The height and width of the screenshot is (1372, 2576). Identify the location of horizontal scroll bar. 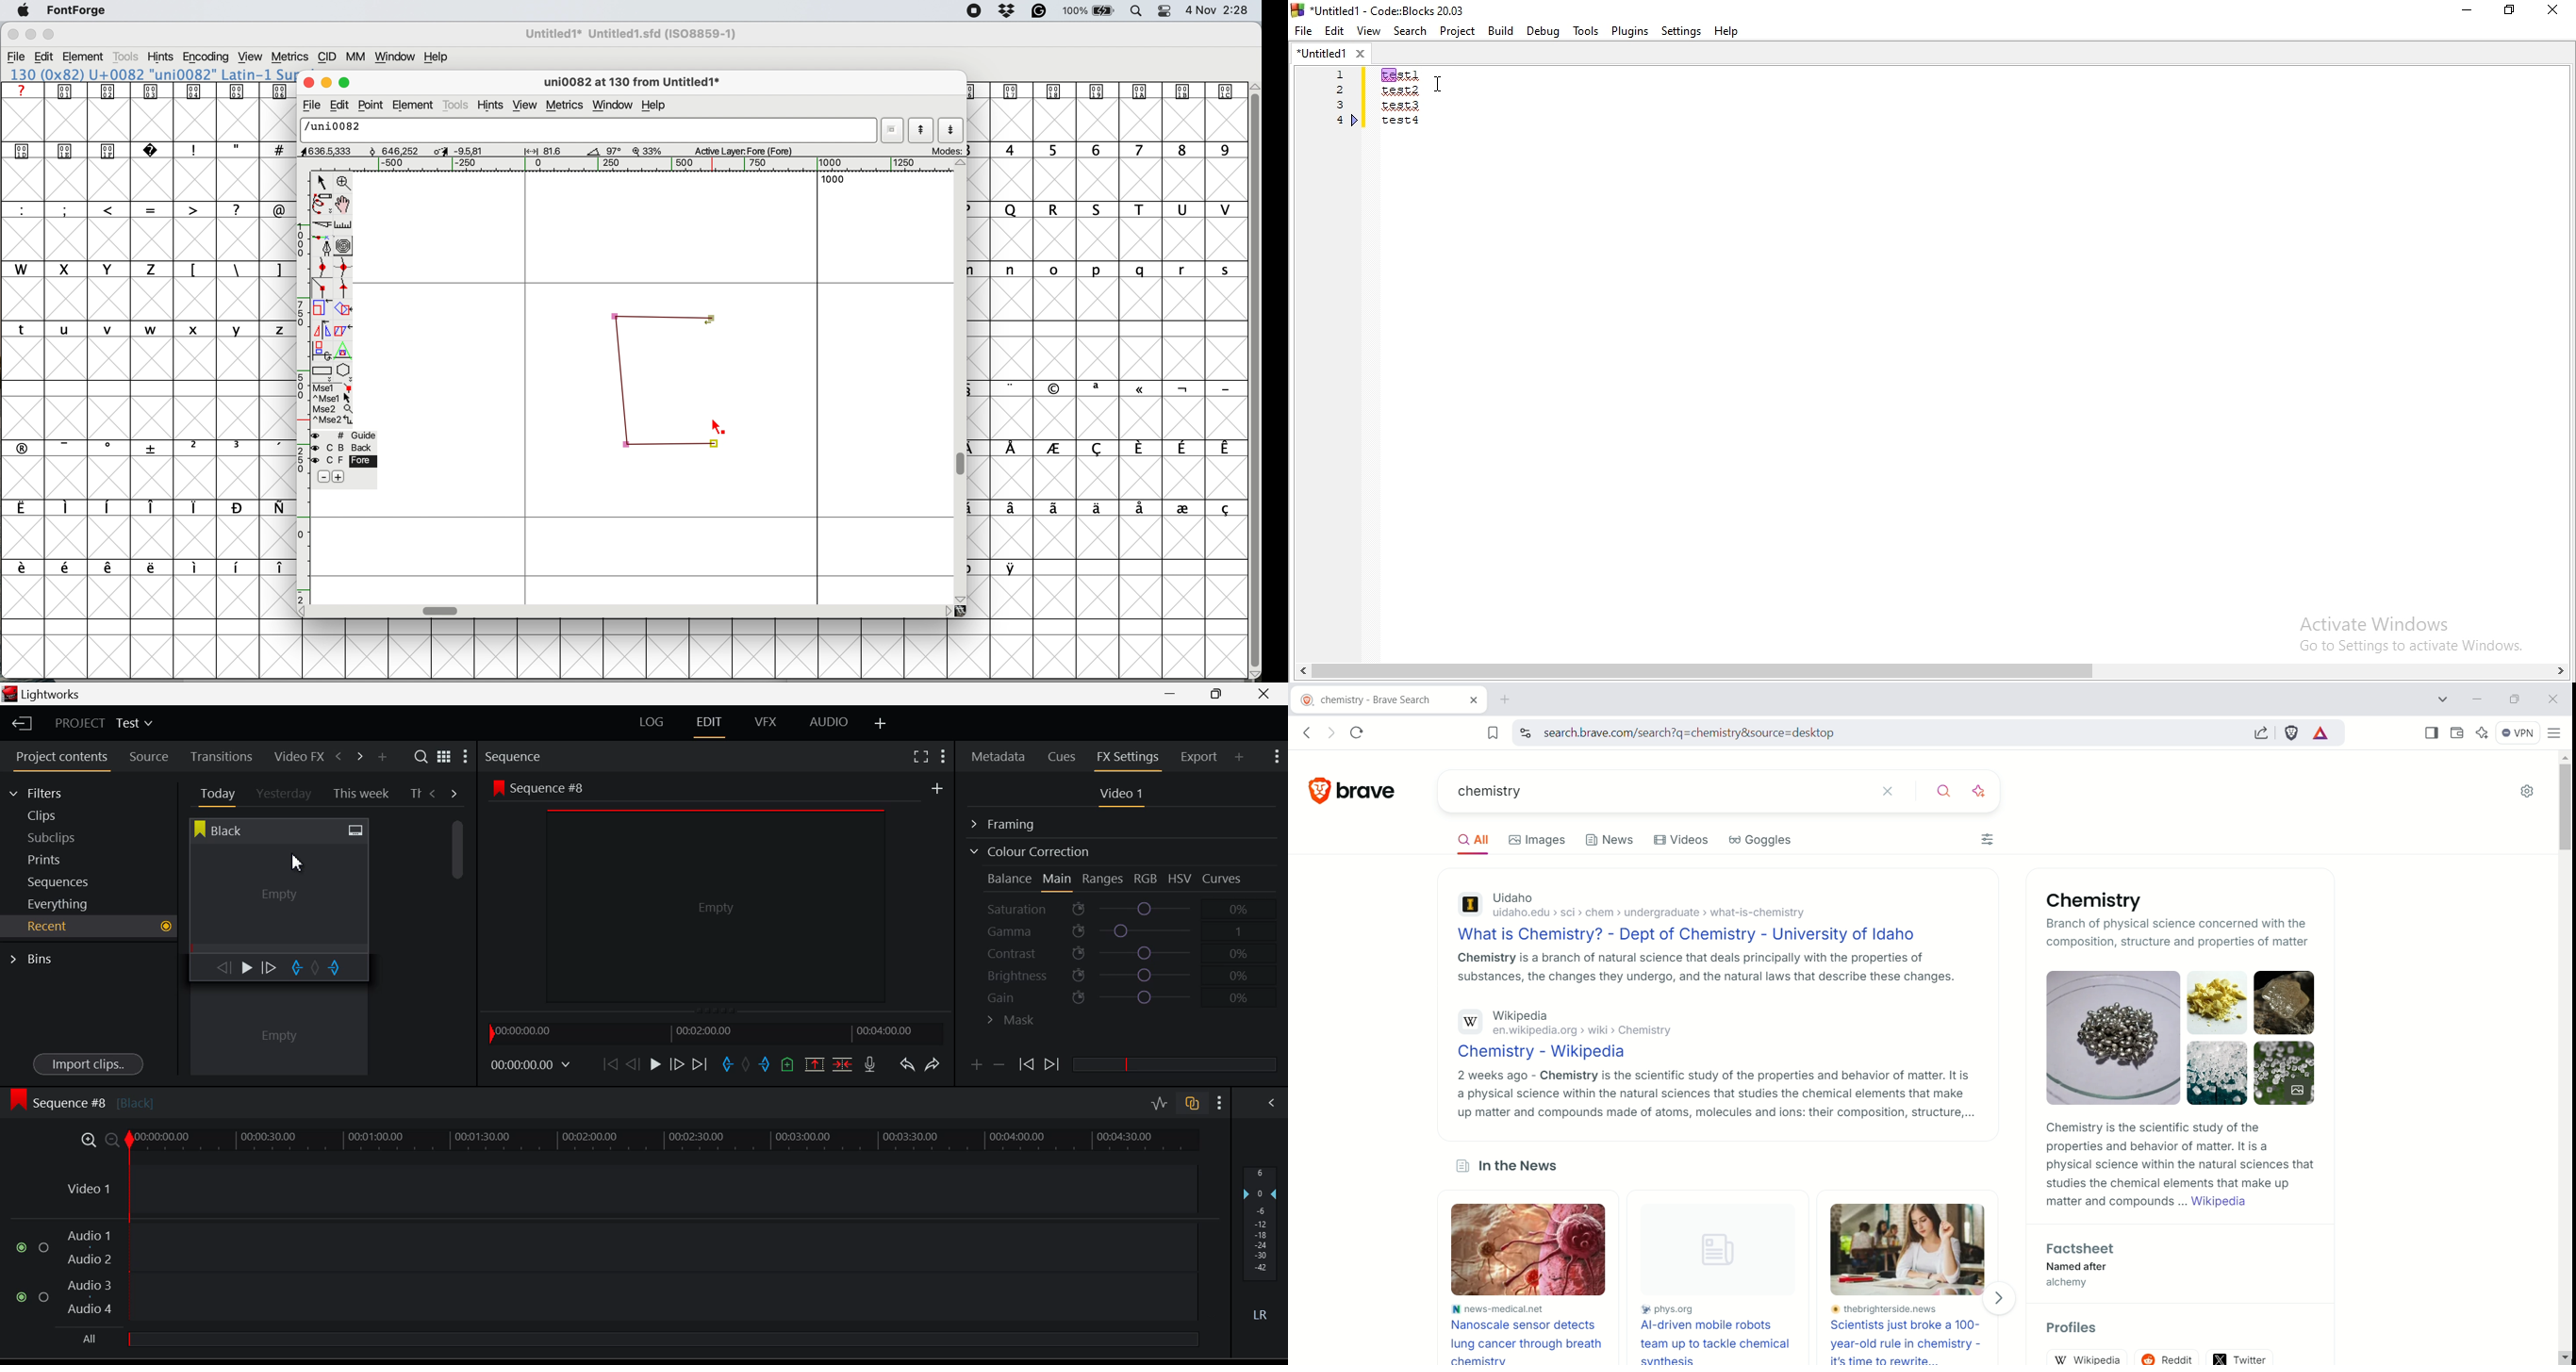
(442, 611).